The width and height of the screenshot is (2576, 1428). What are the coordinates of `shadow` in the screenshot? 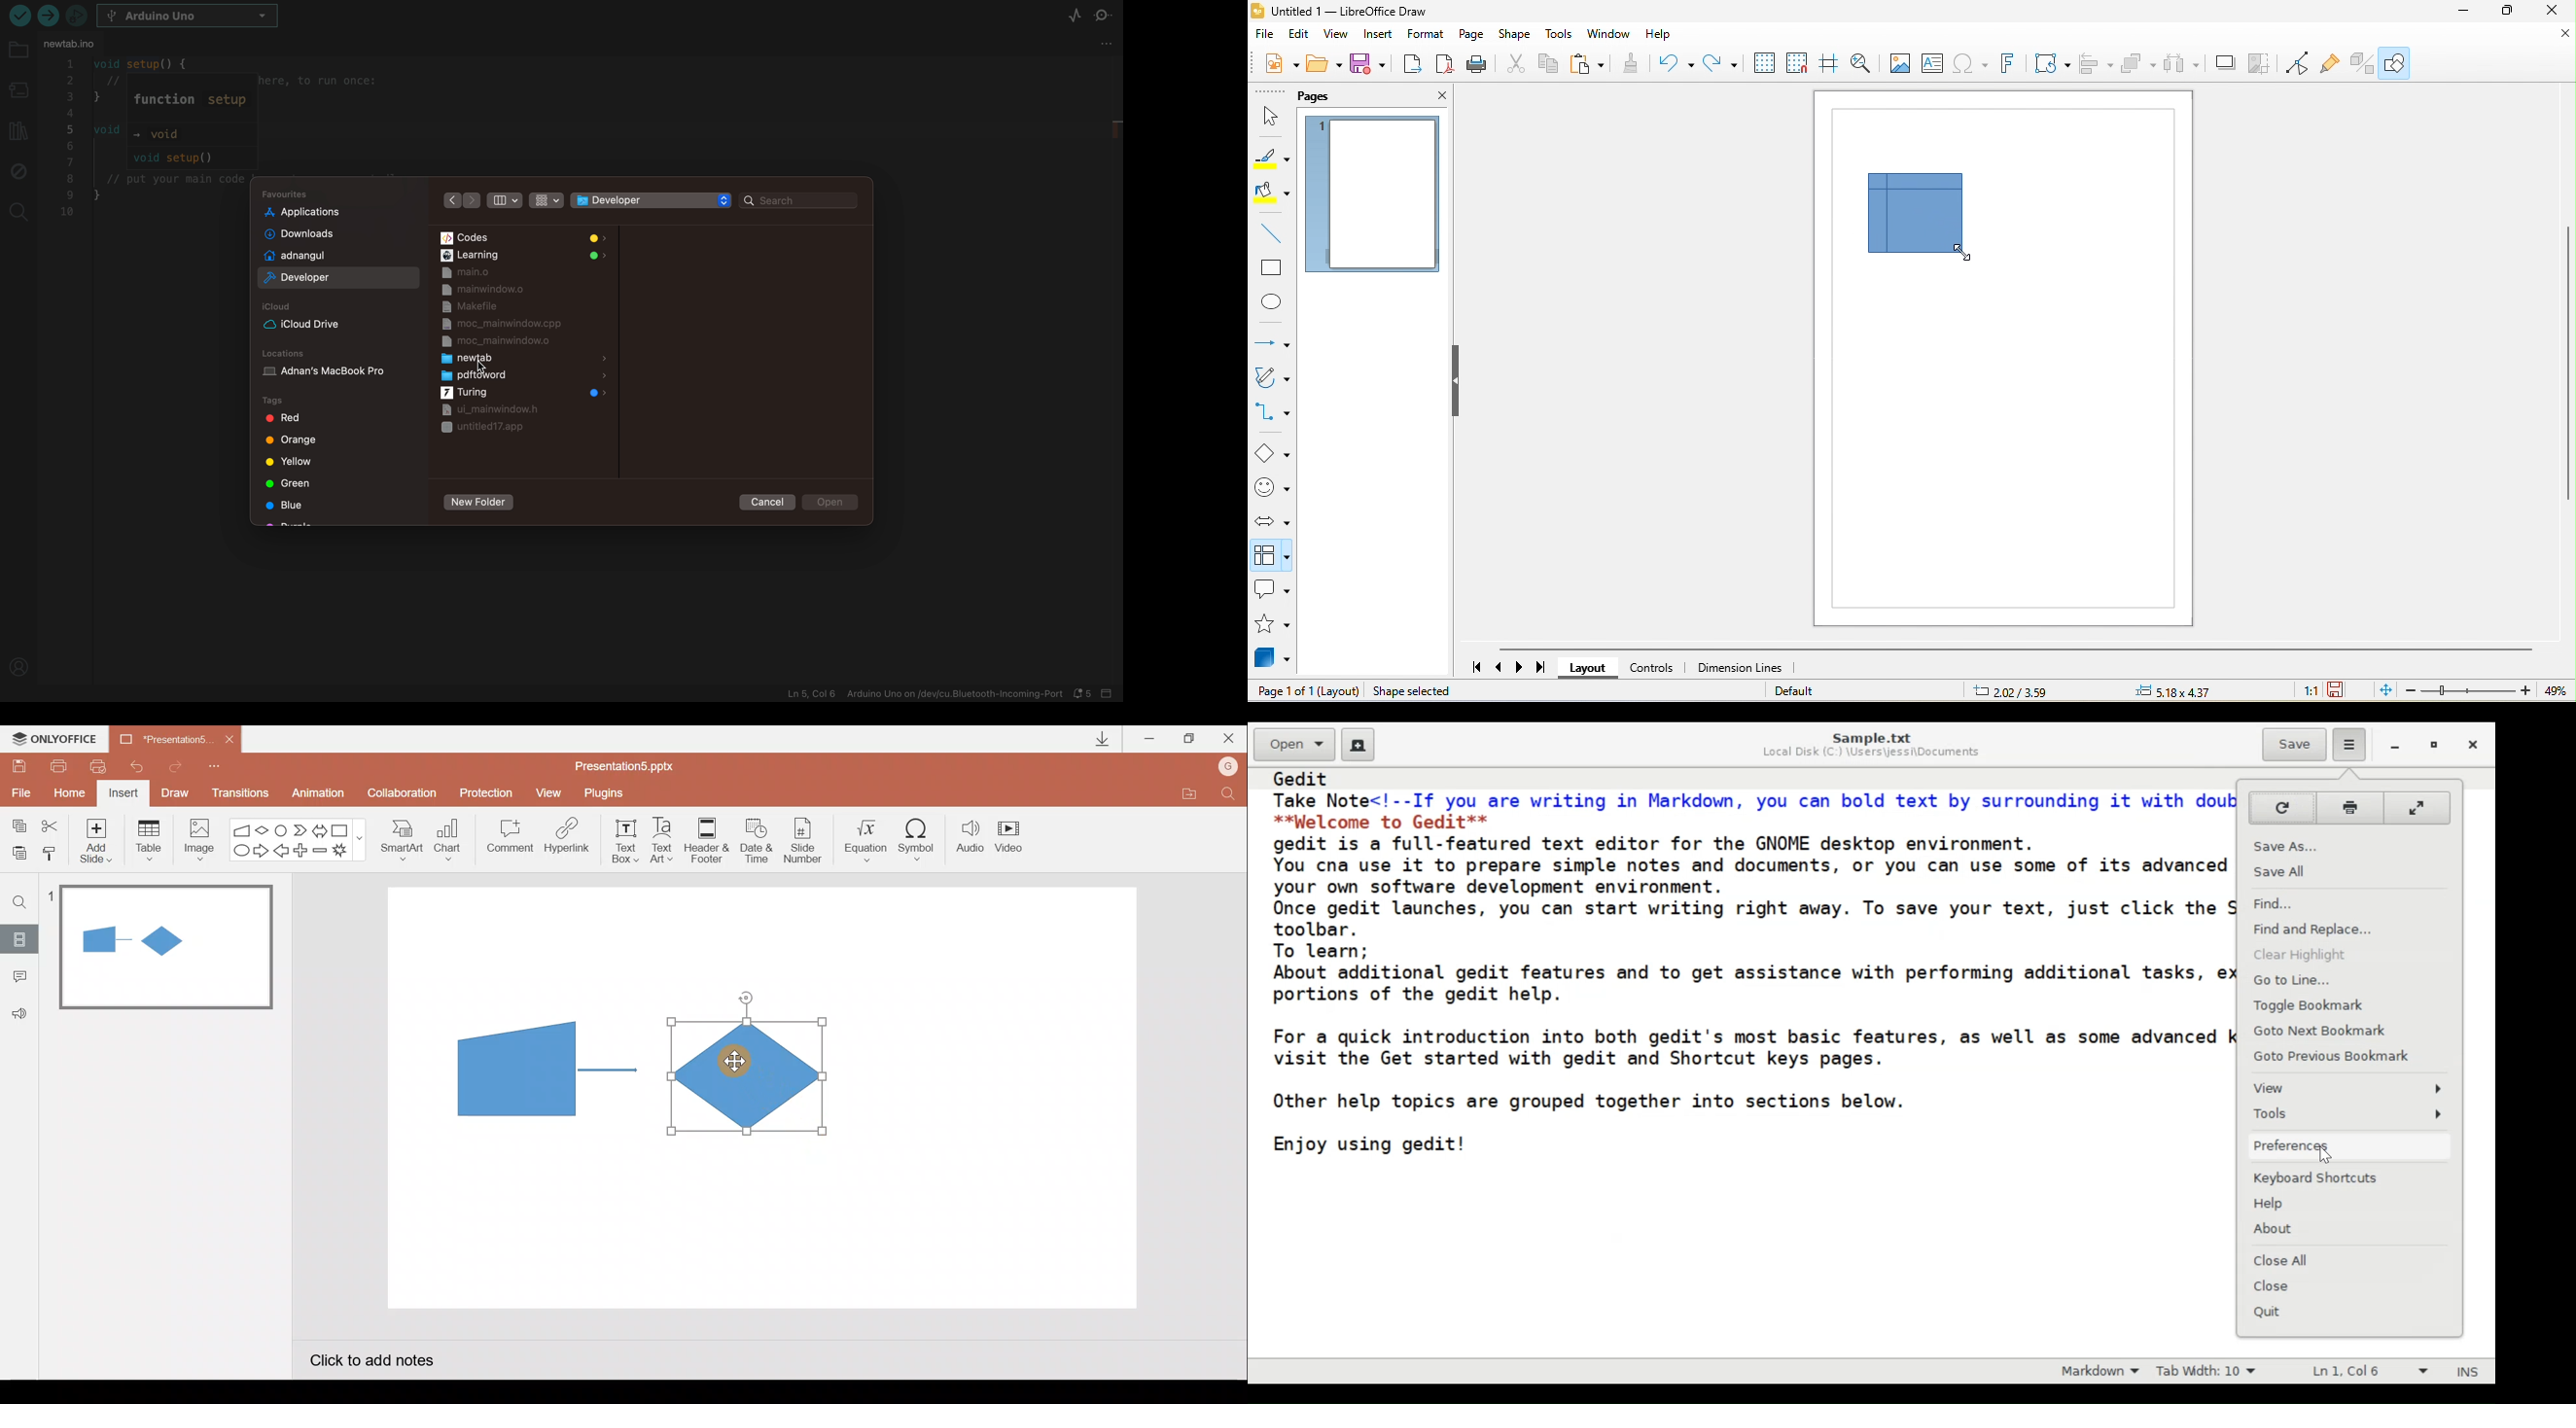 It's located at (2229, 63).